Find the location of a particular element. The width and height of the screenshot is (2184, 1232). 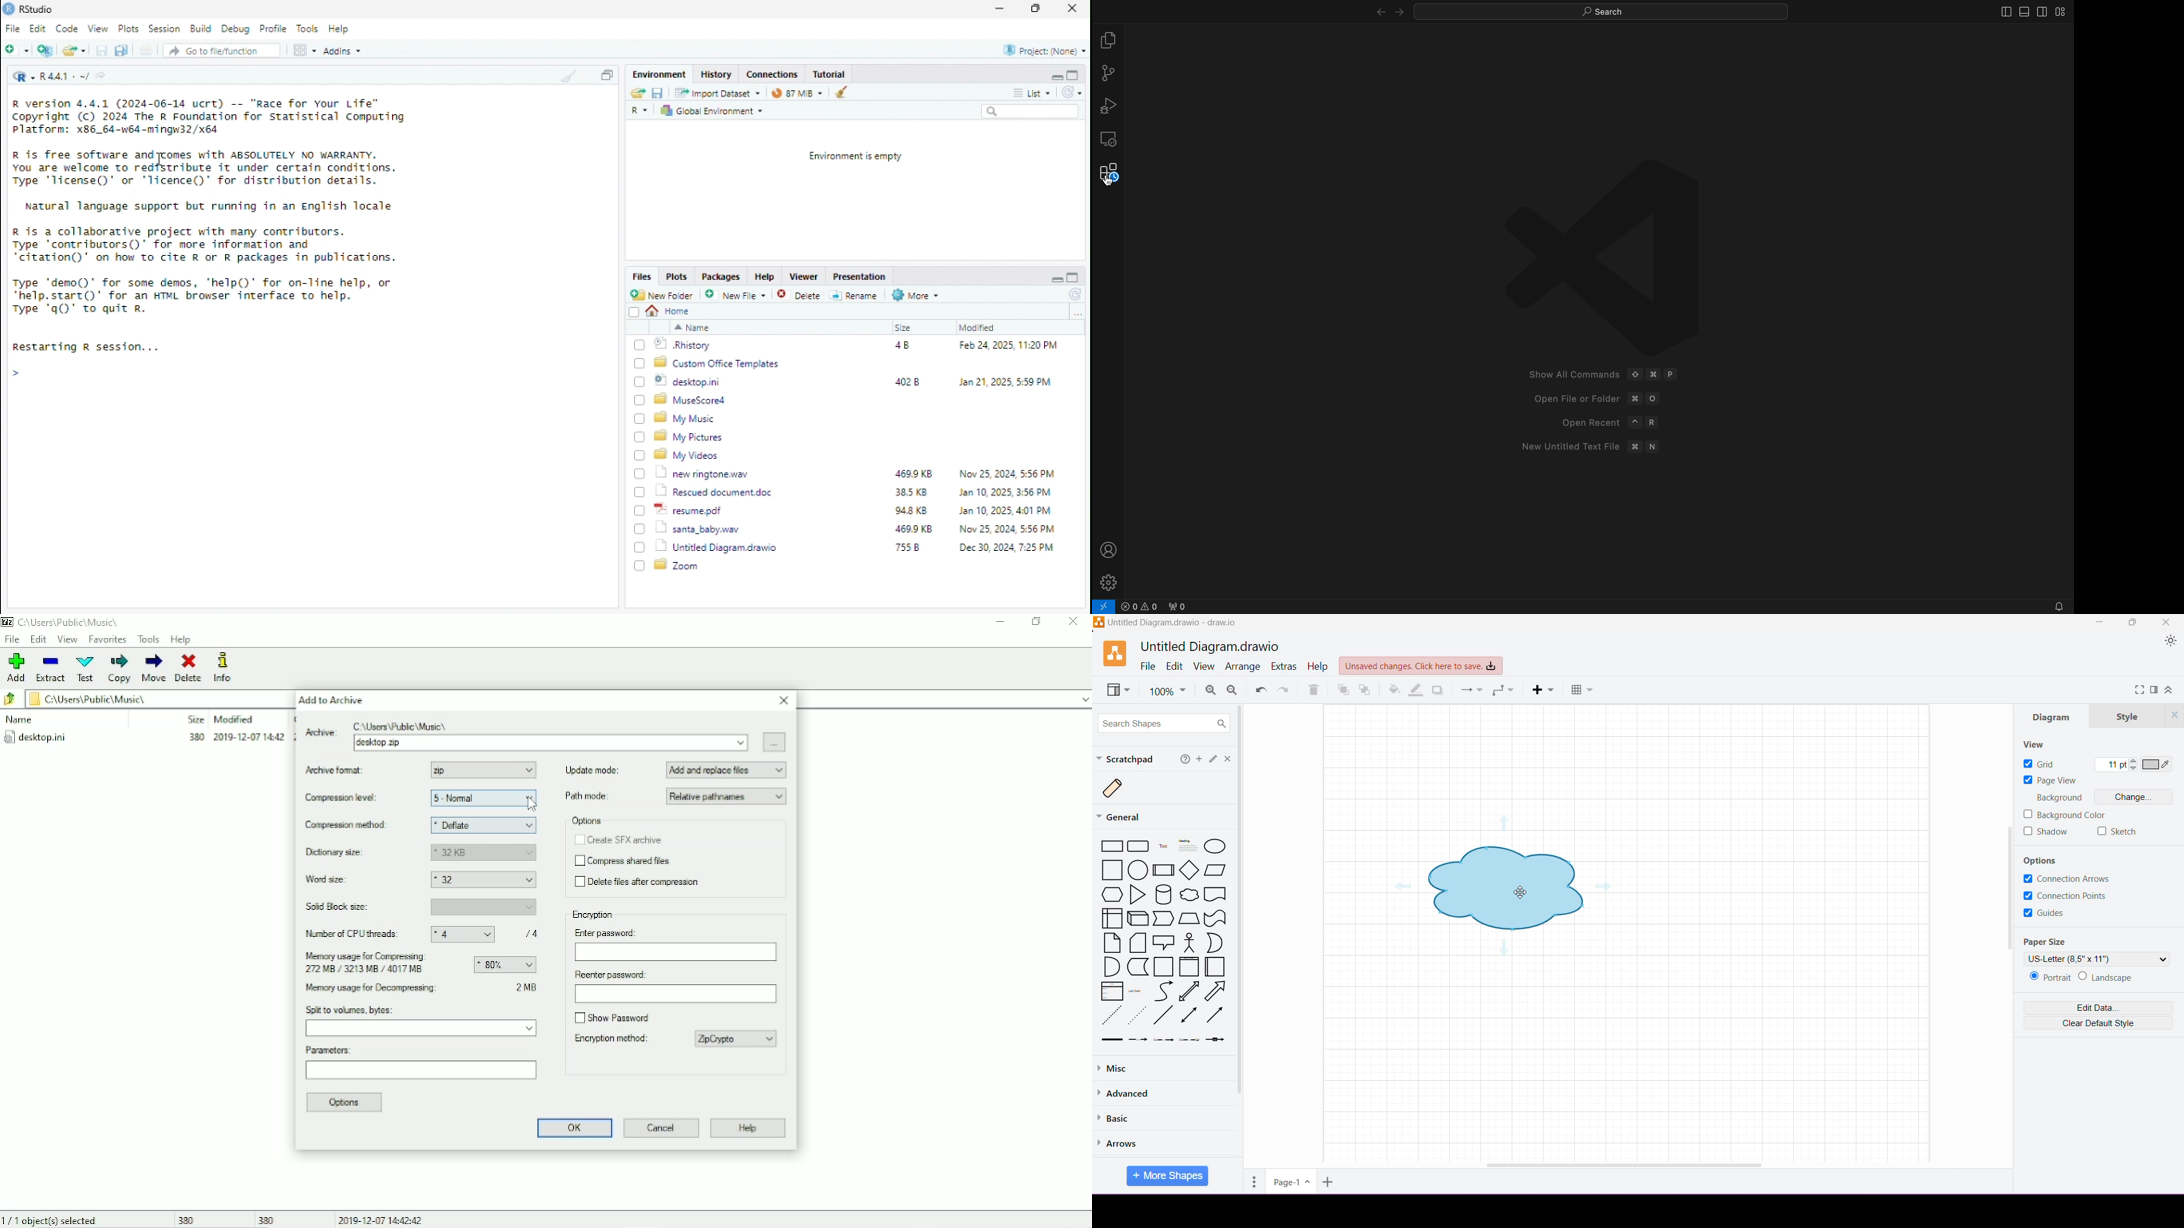

Fullscreen is located at coordinates (2137, 690).